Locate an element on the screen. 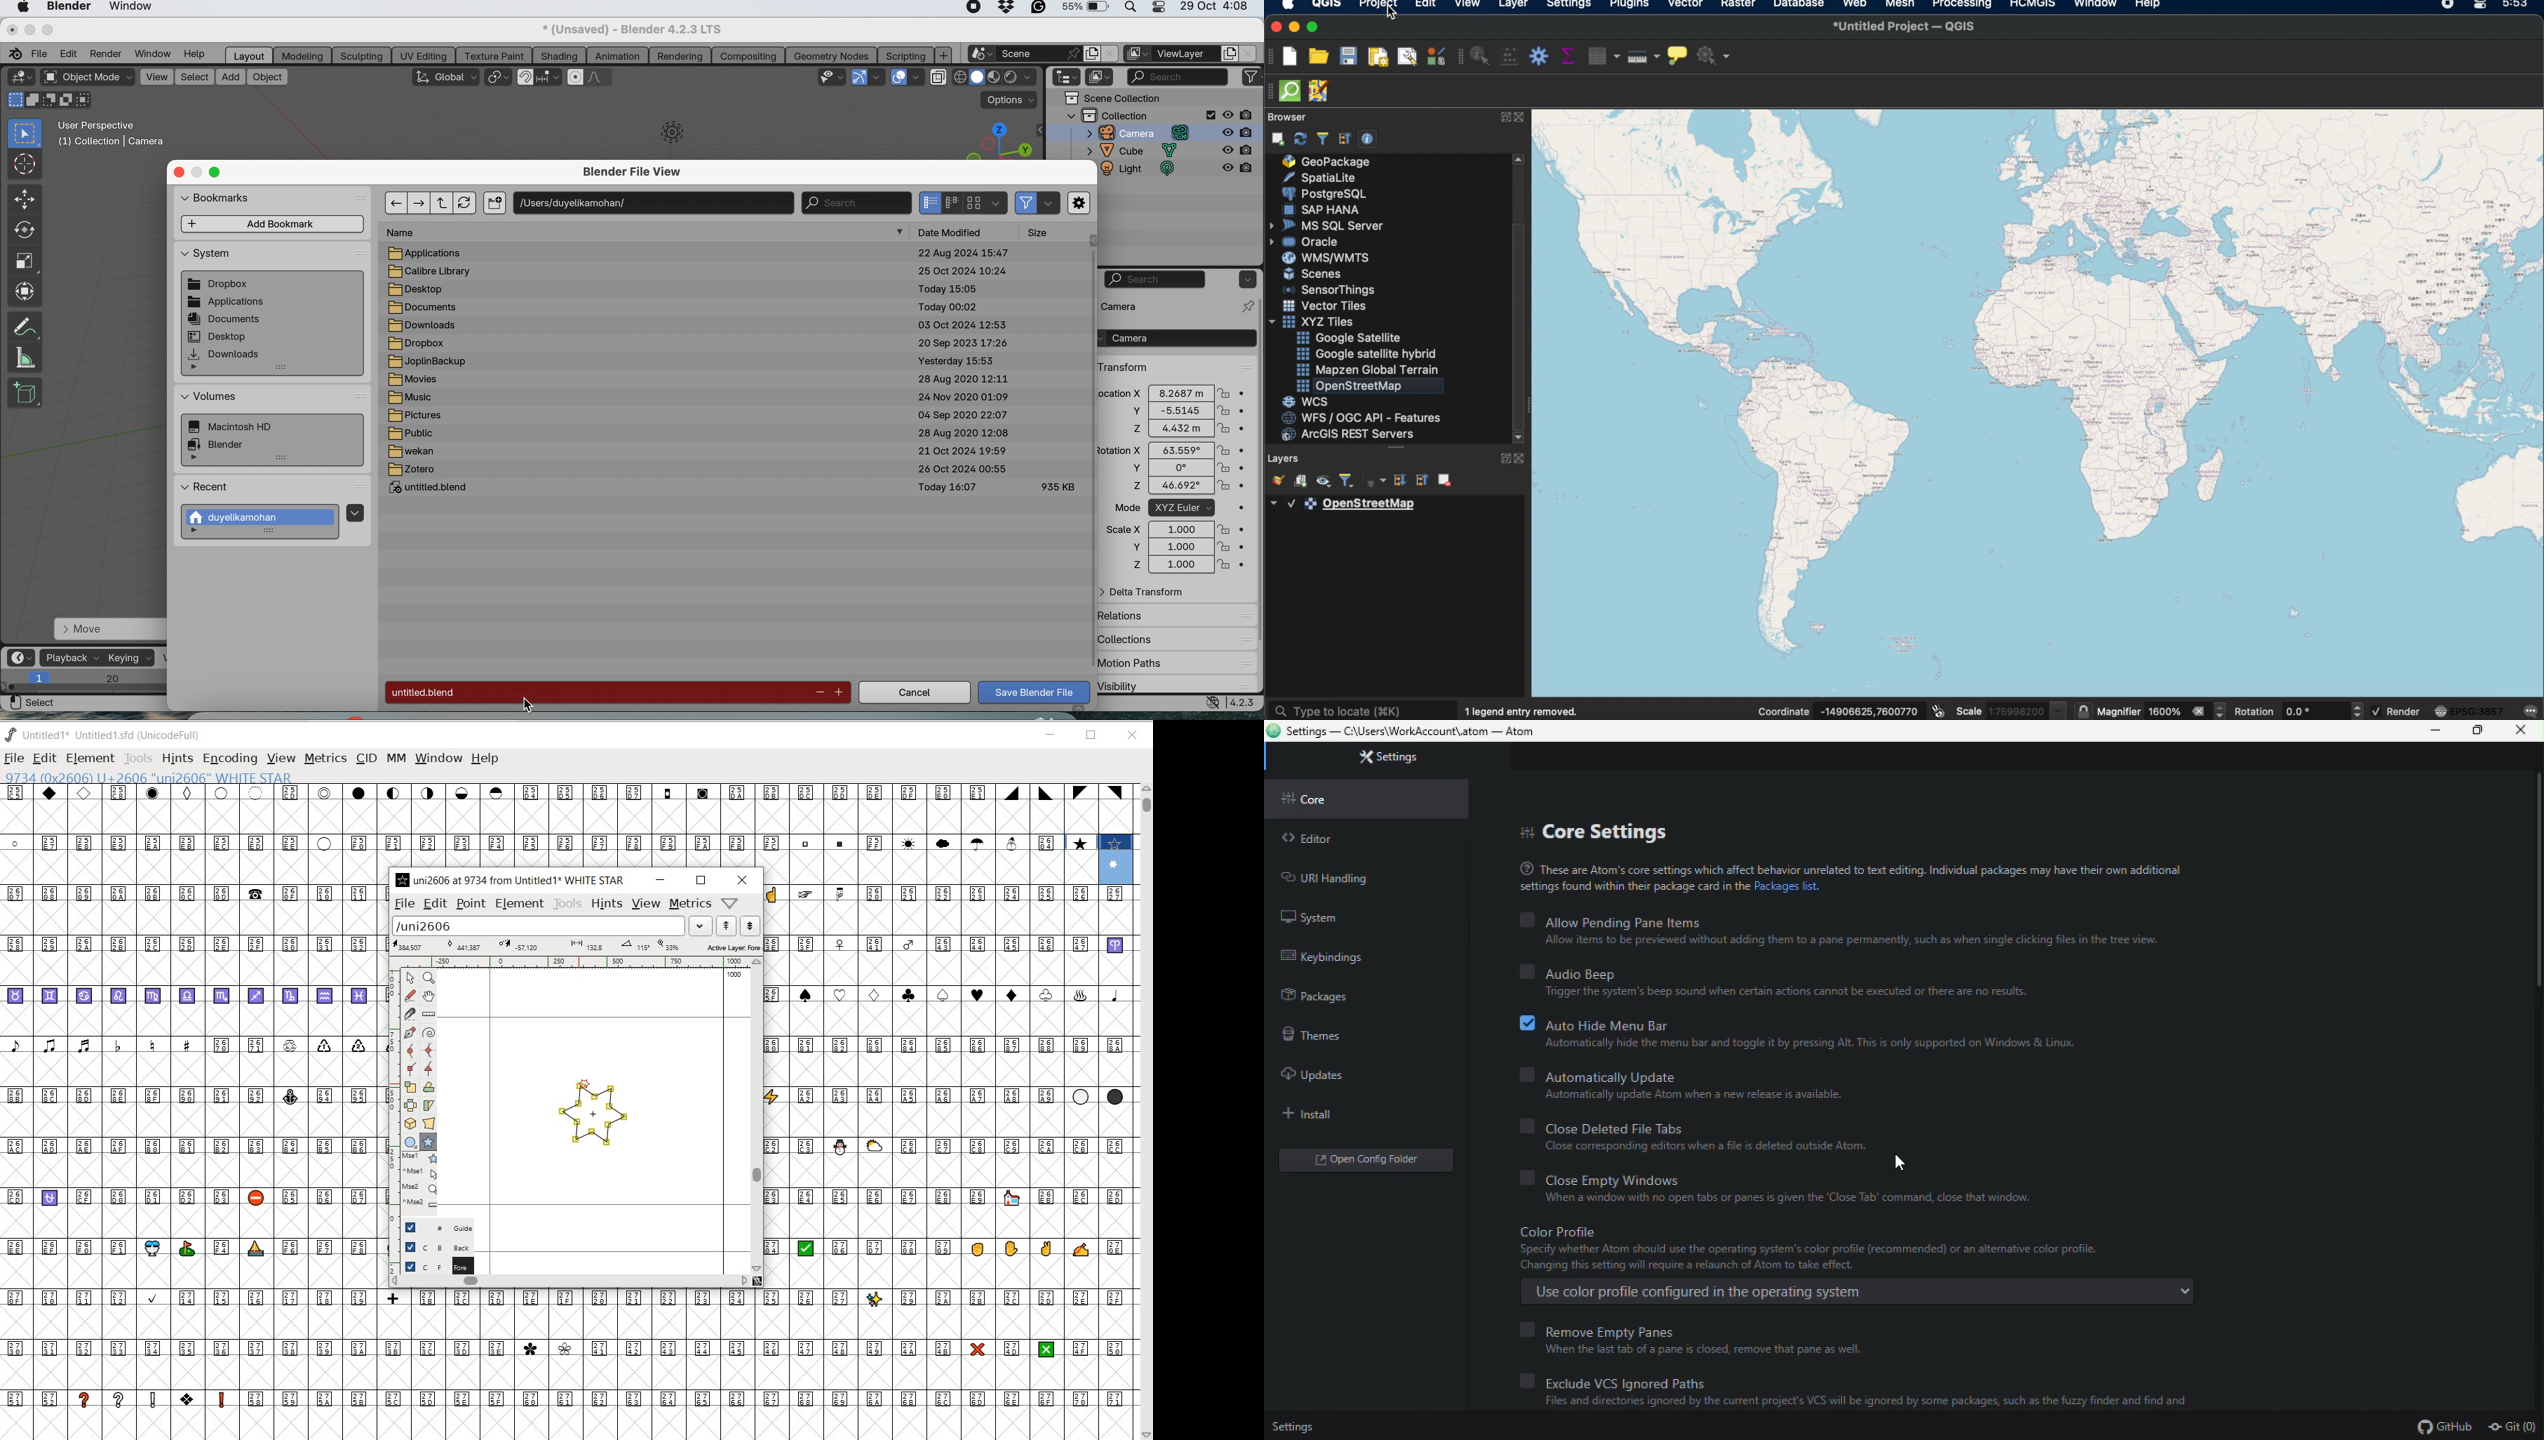 This screenshot has width=2548, height=1456. transform is located at coordinates (1124, 367).